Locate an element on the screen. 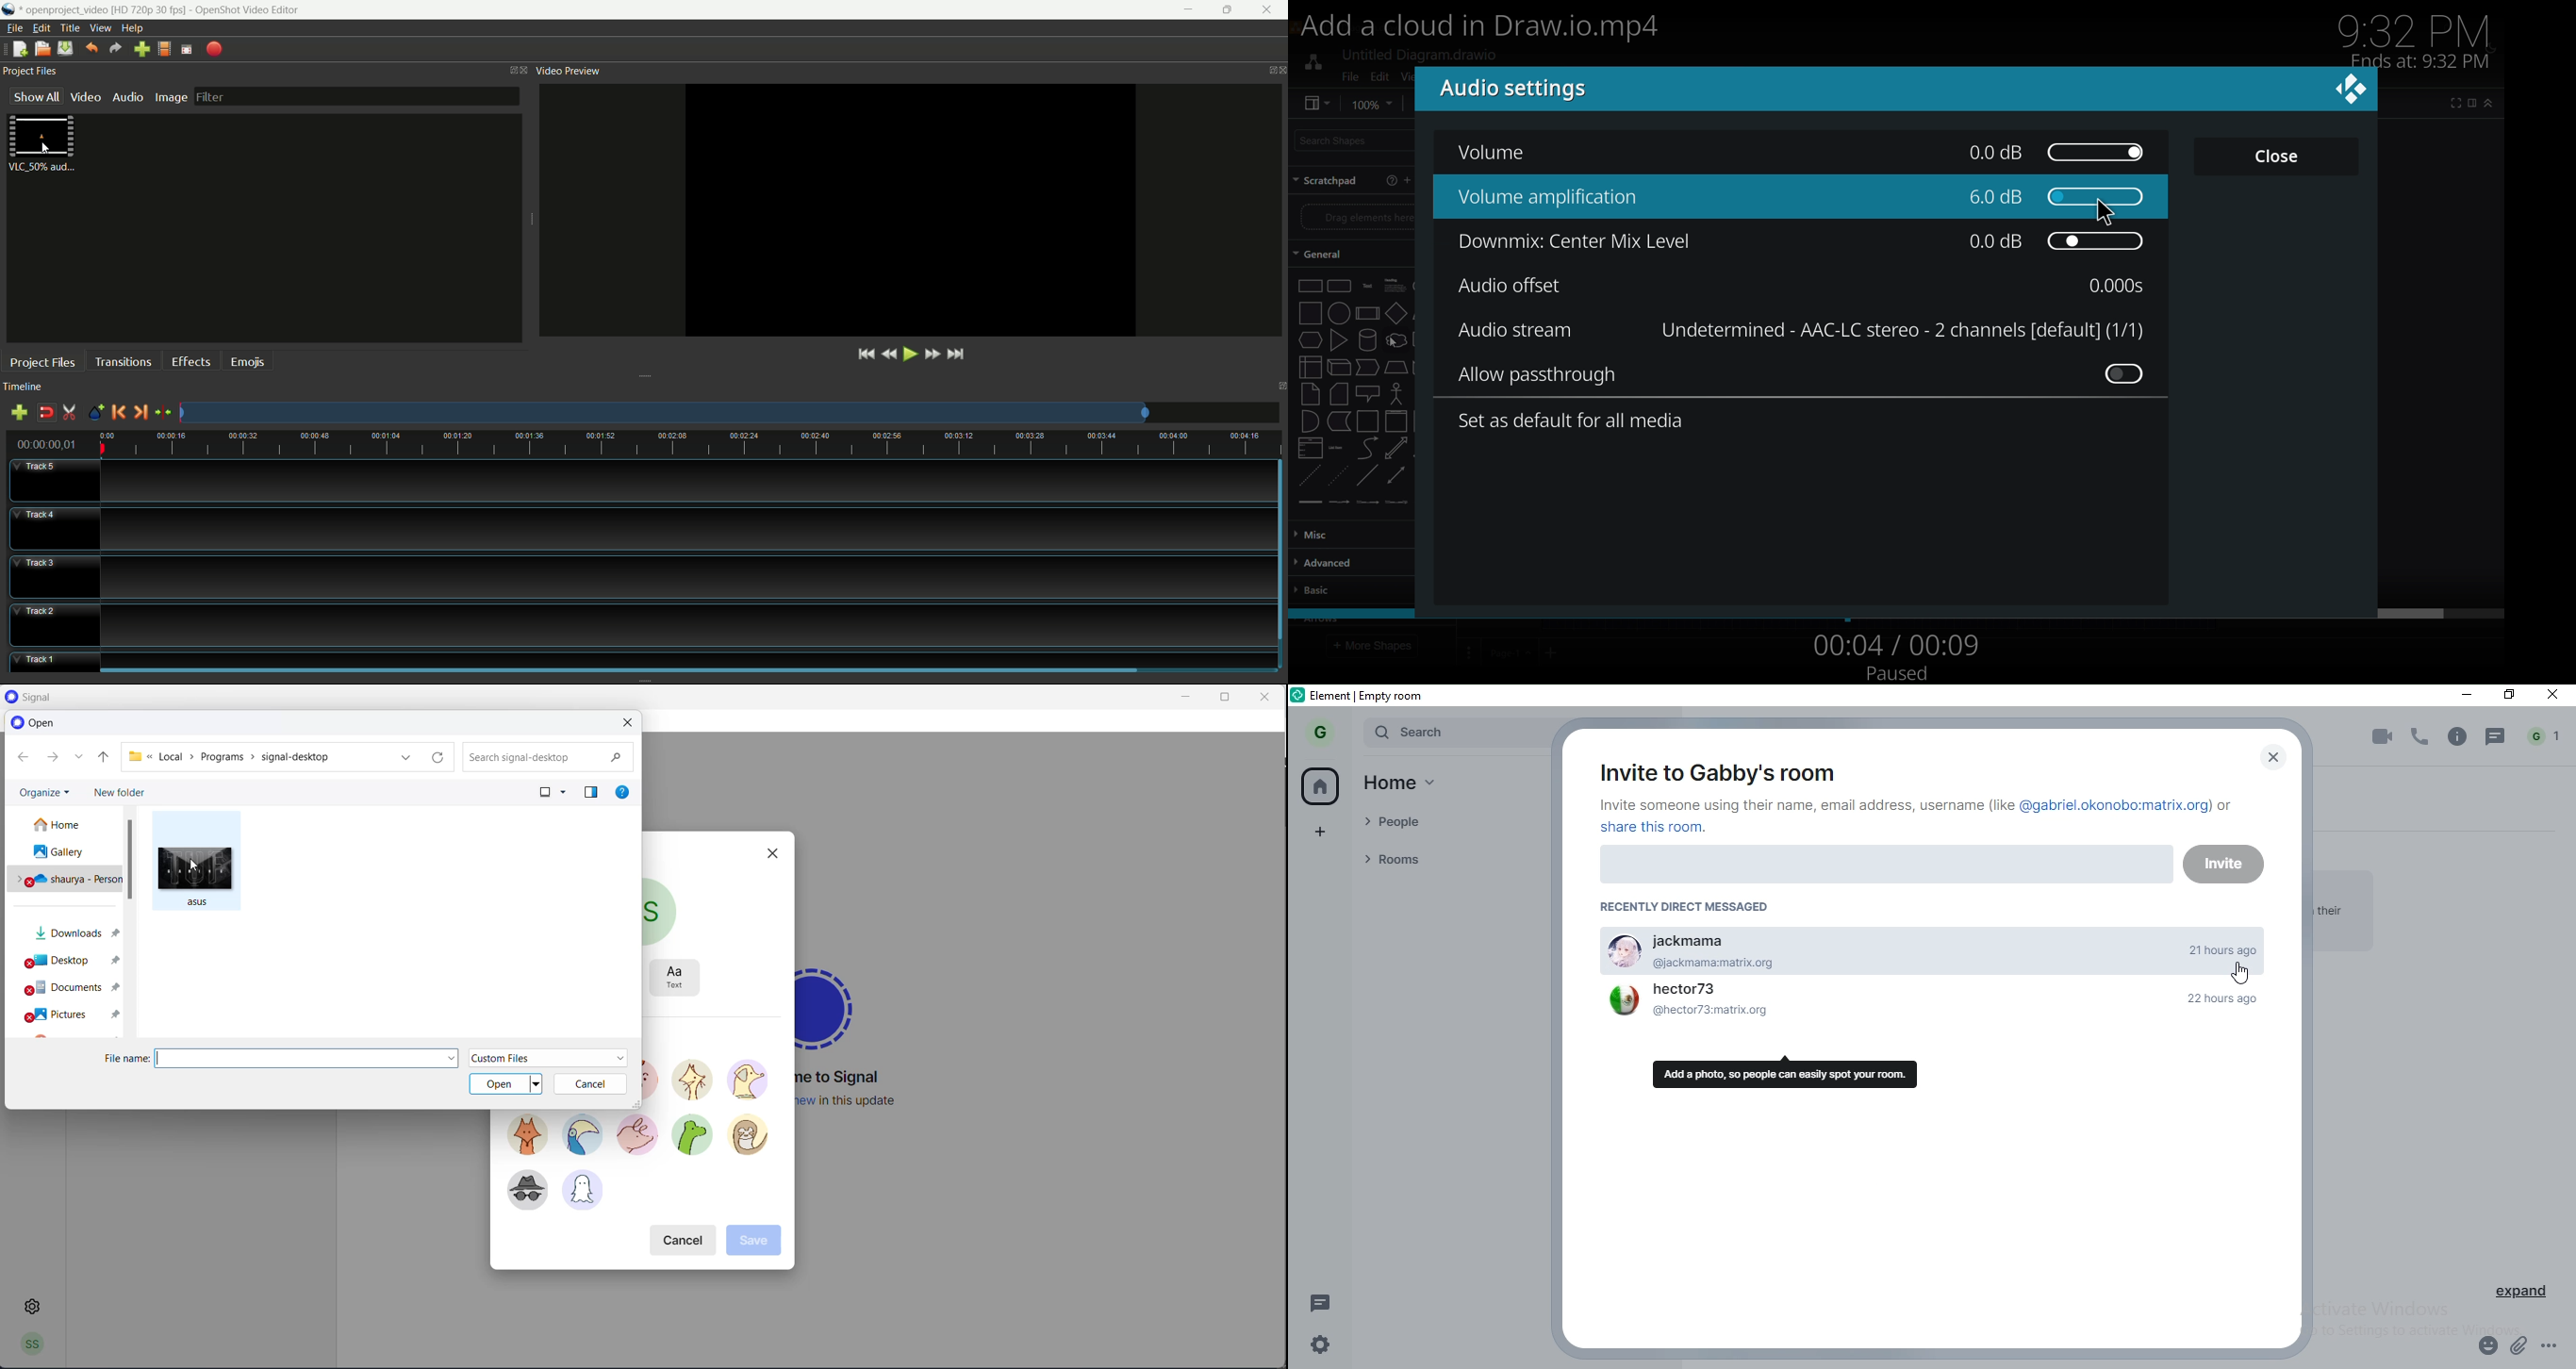 The height and width of the screenshot is (1372, 2576). emojis is located at coordinates (248, 361).